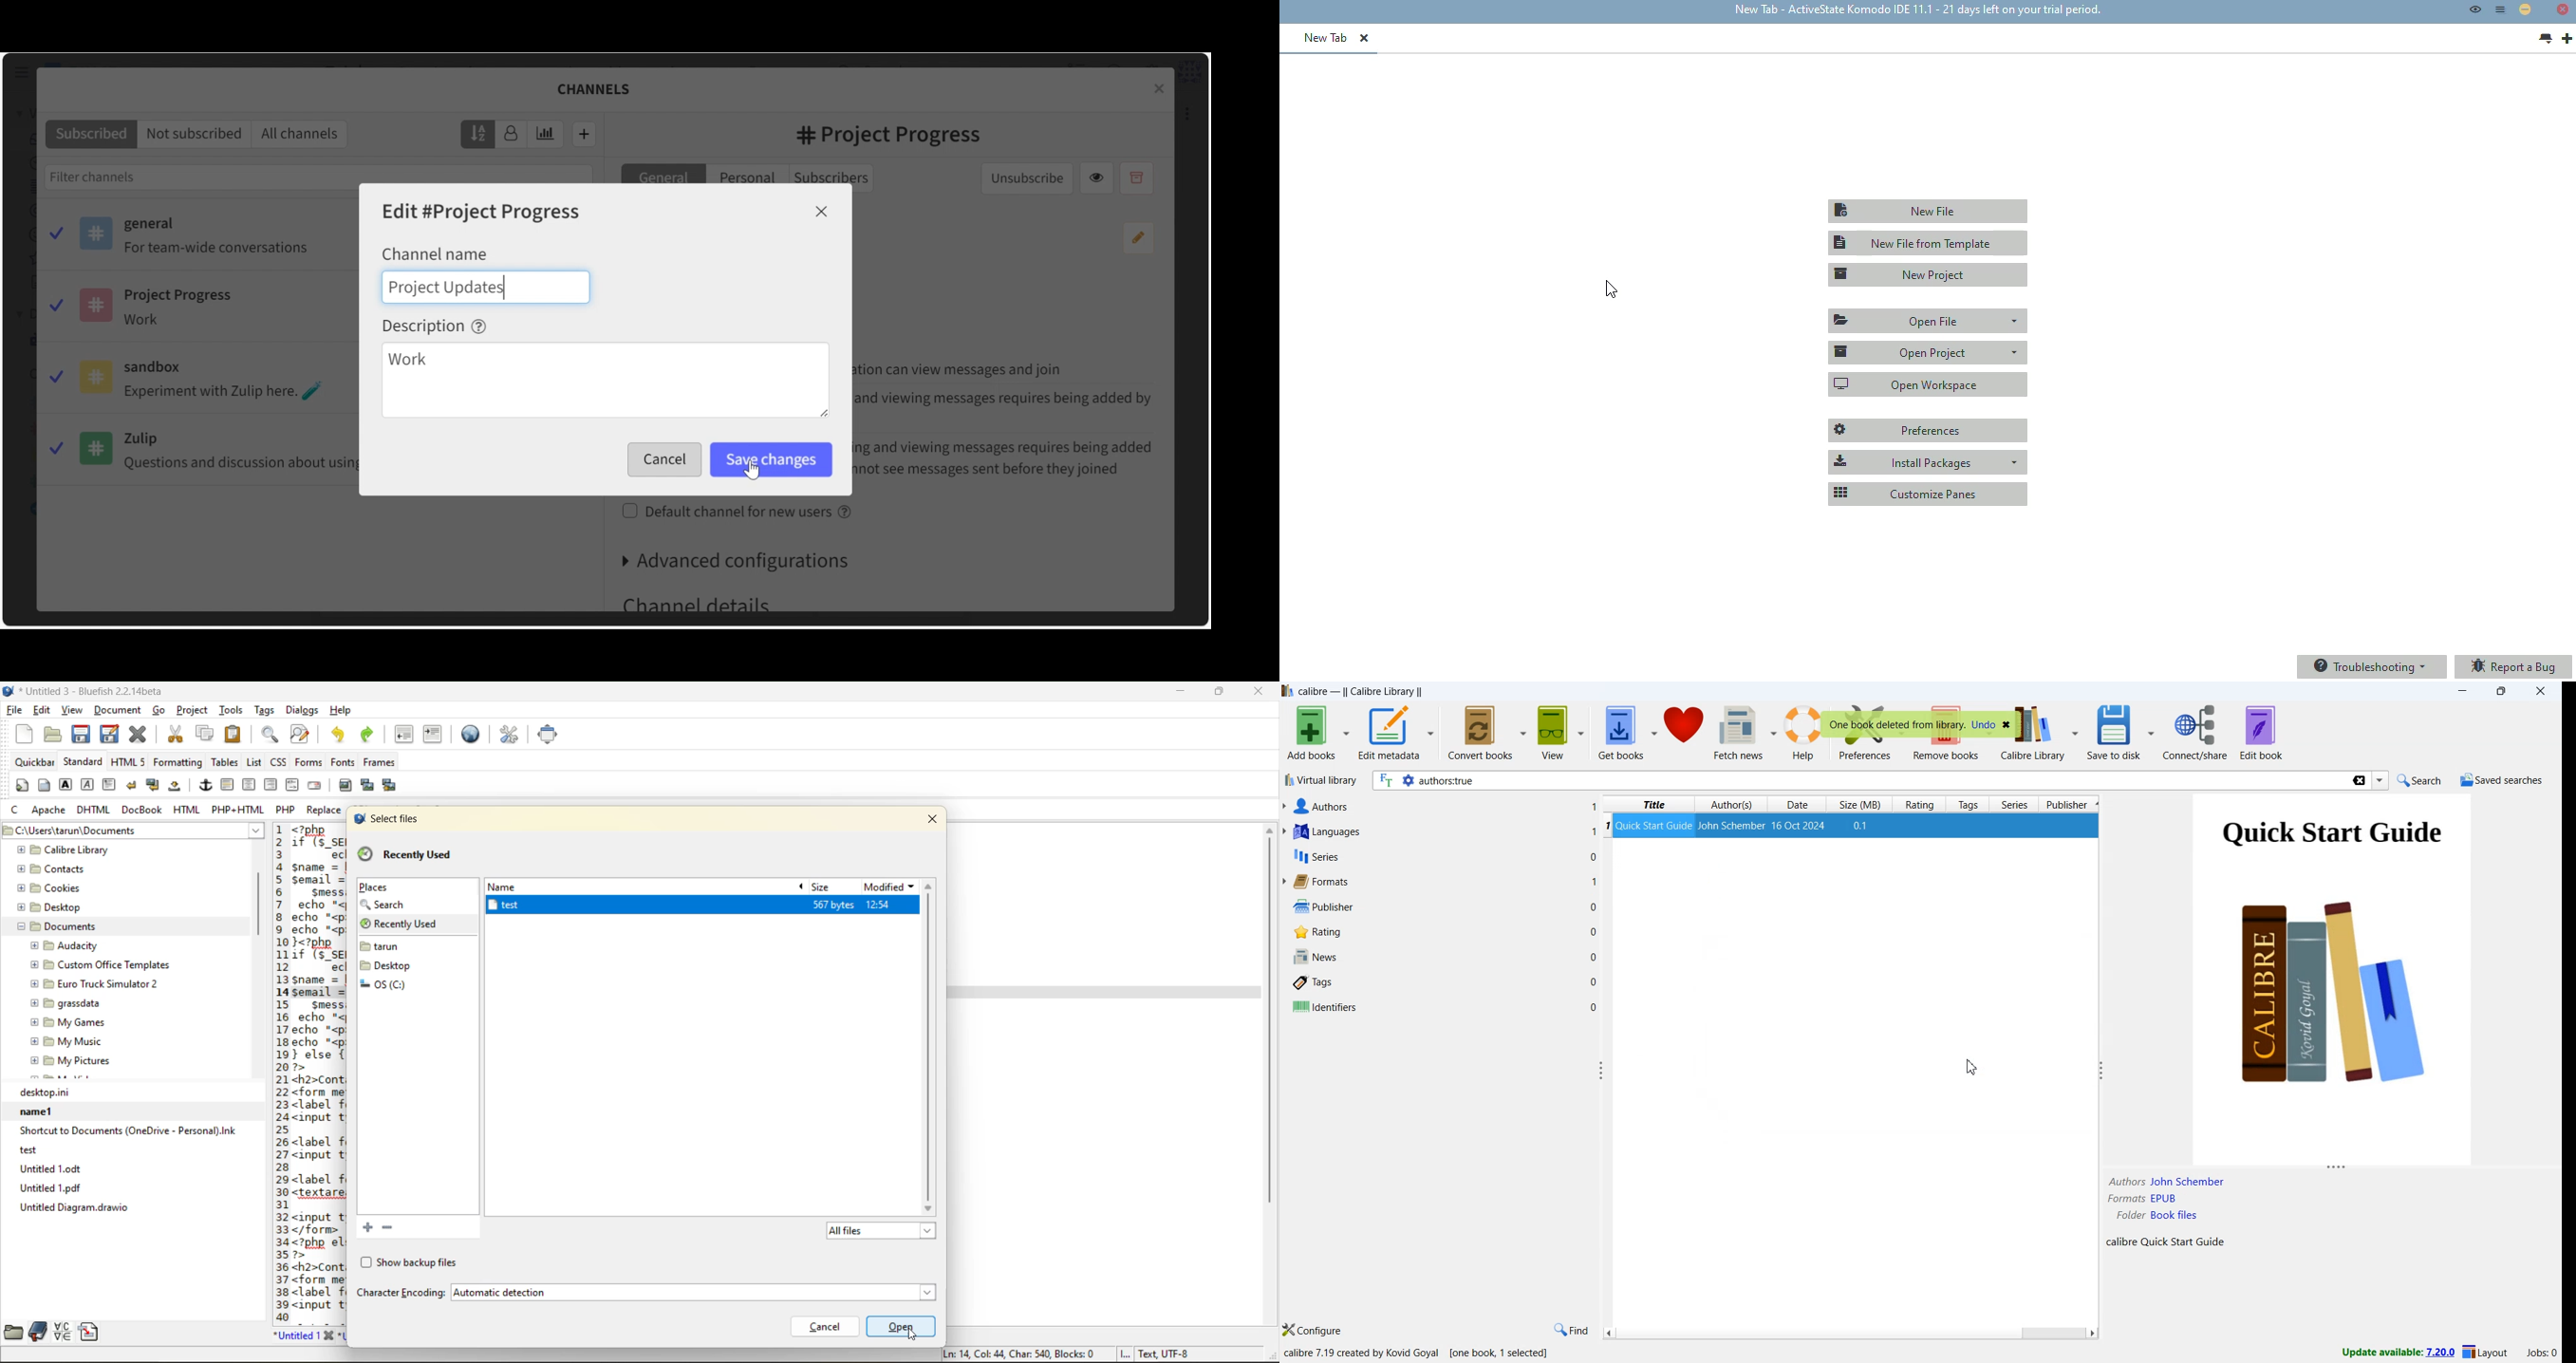 The width and height of the screenshot is (2576, 1372). Describe the element at coordinates (391, 975) in the screenshot. I see `folders` at that location.